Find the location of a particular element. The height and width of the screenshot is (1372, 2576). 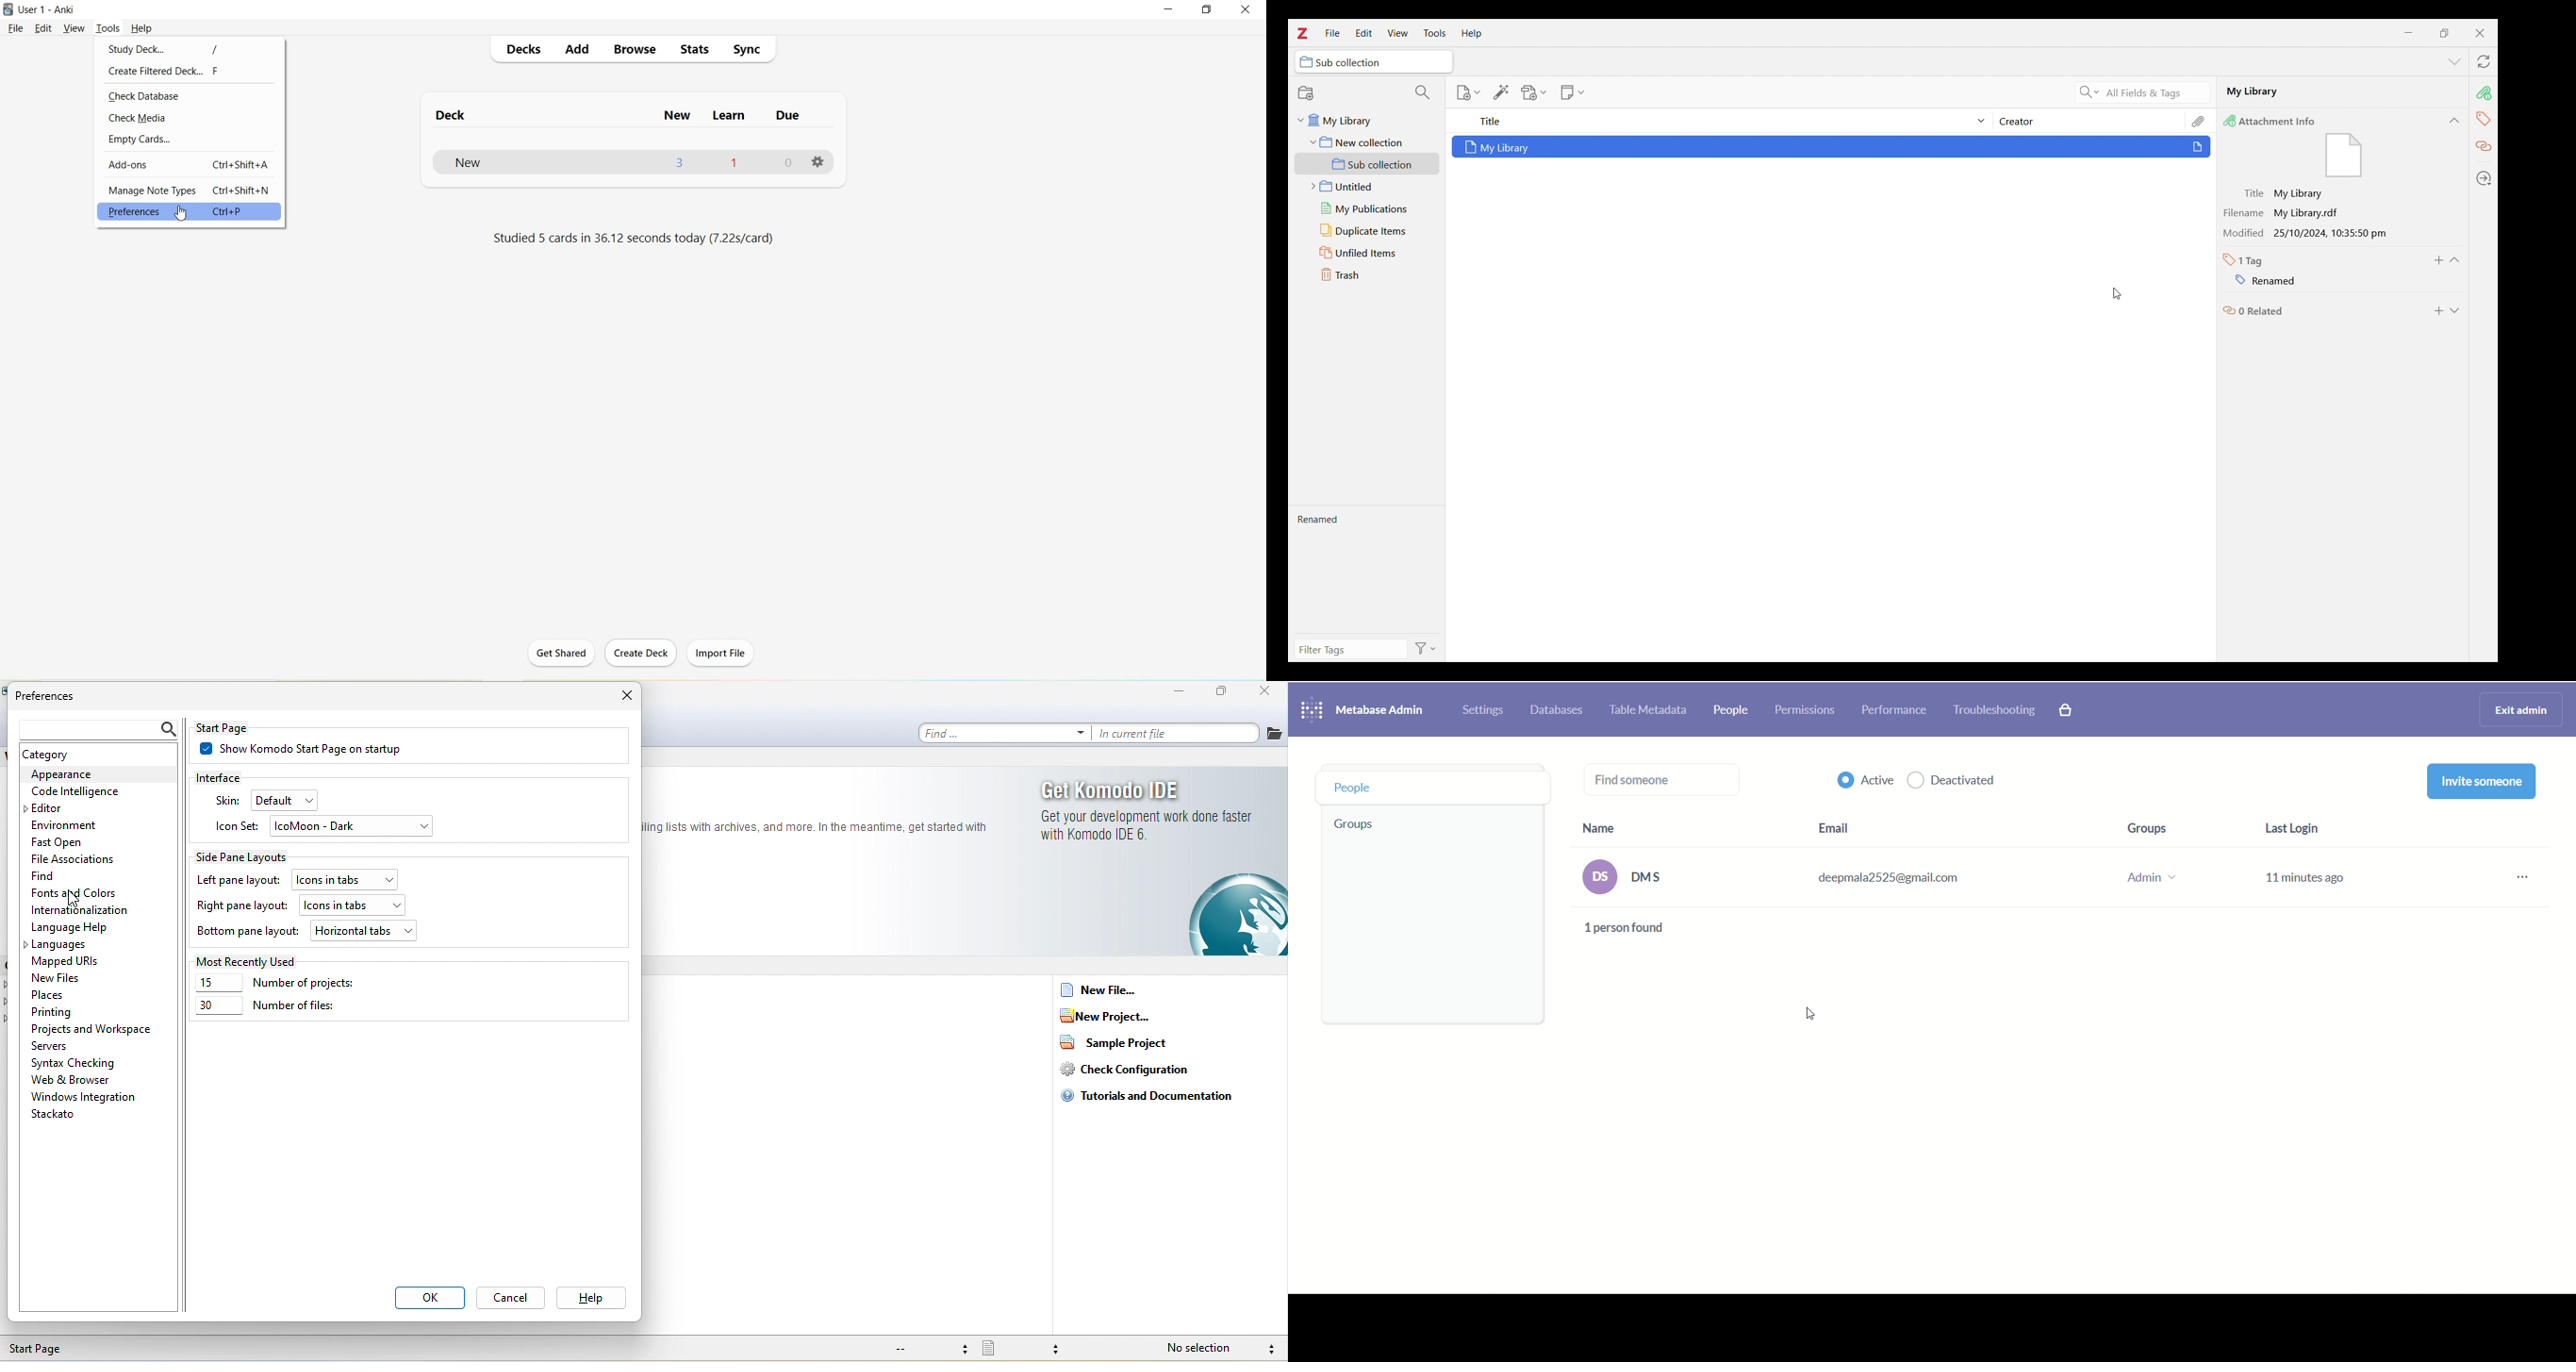

Filename My Library.rdf is located at coordinates (2285, 212).